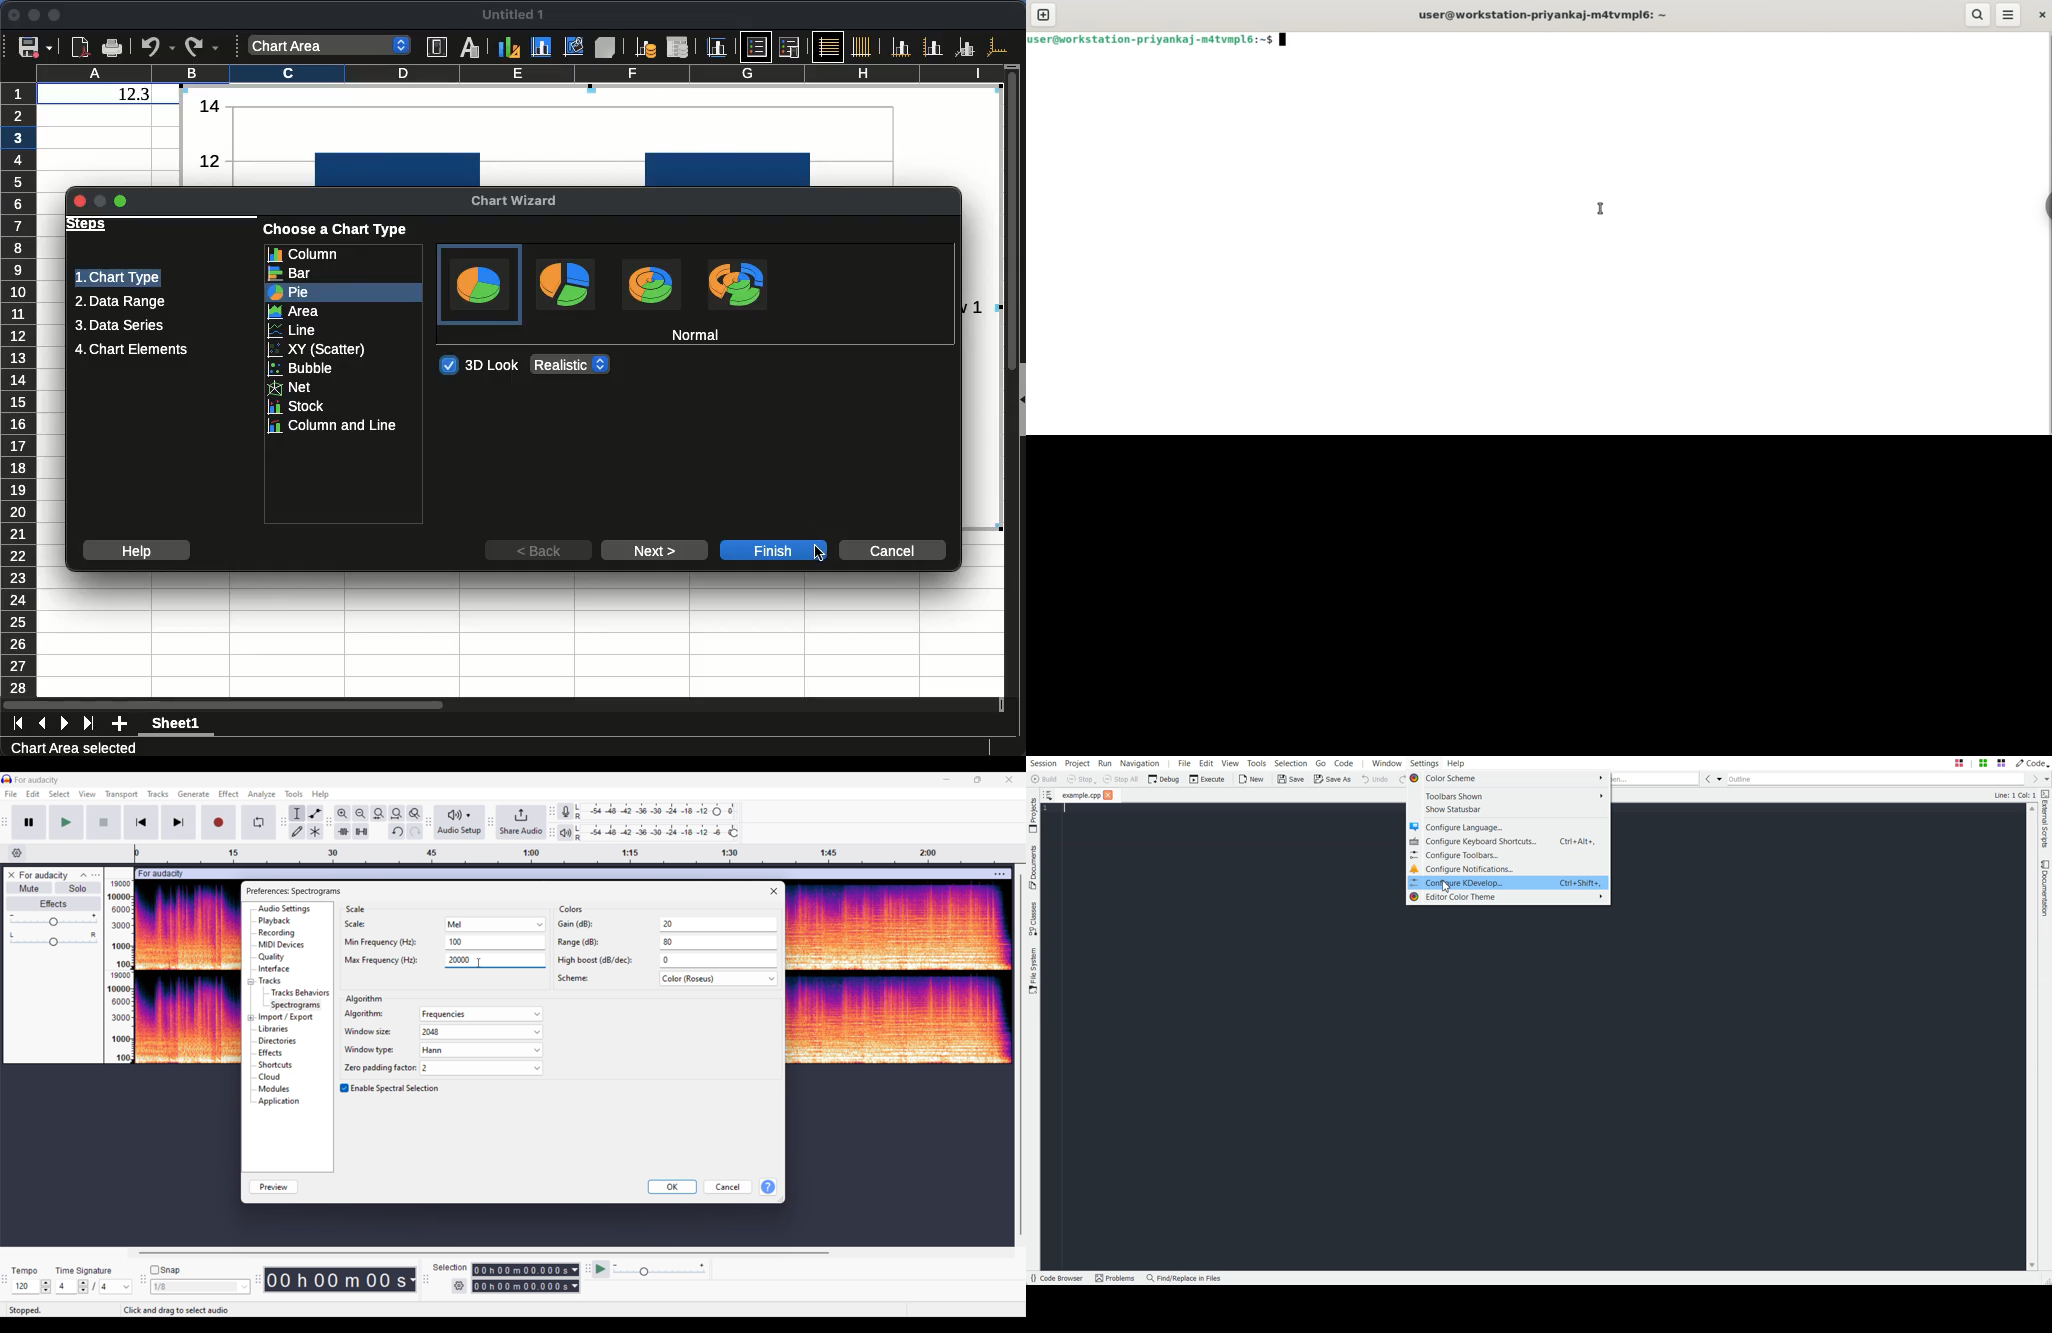  I want to click on View menu, so click(89, 795).